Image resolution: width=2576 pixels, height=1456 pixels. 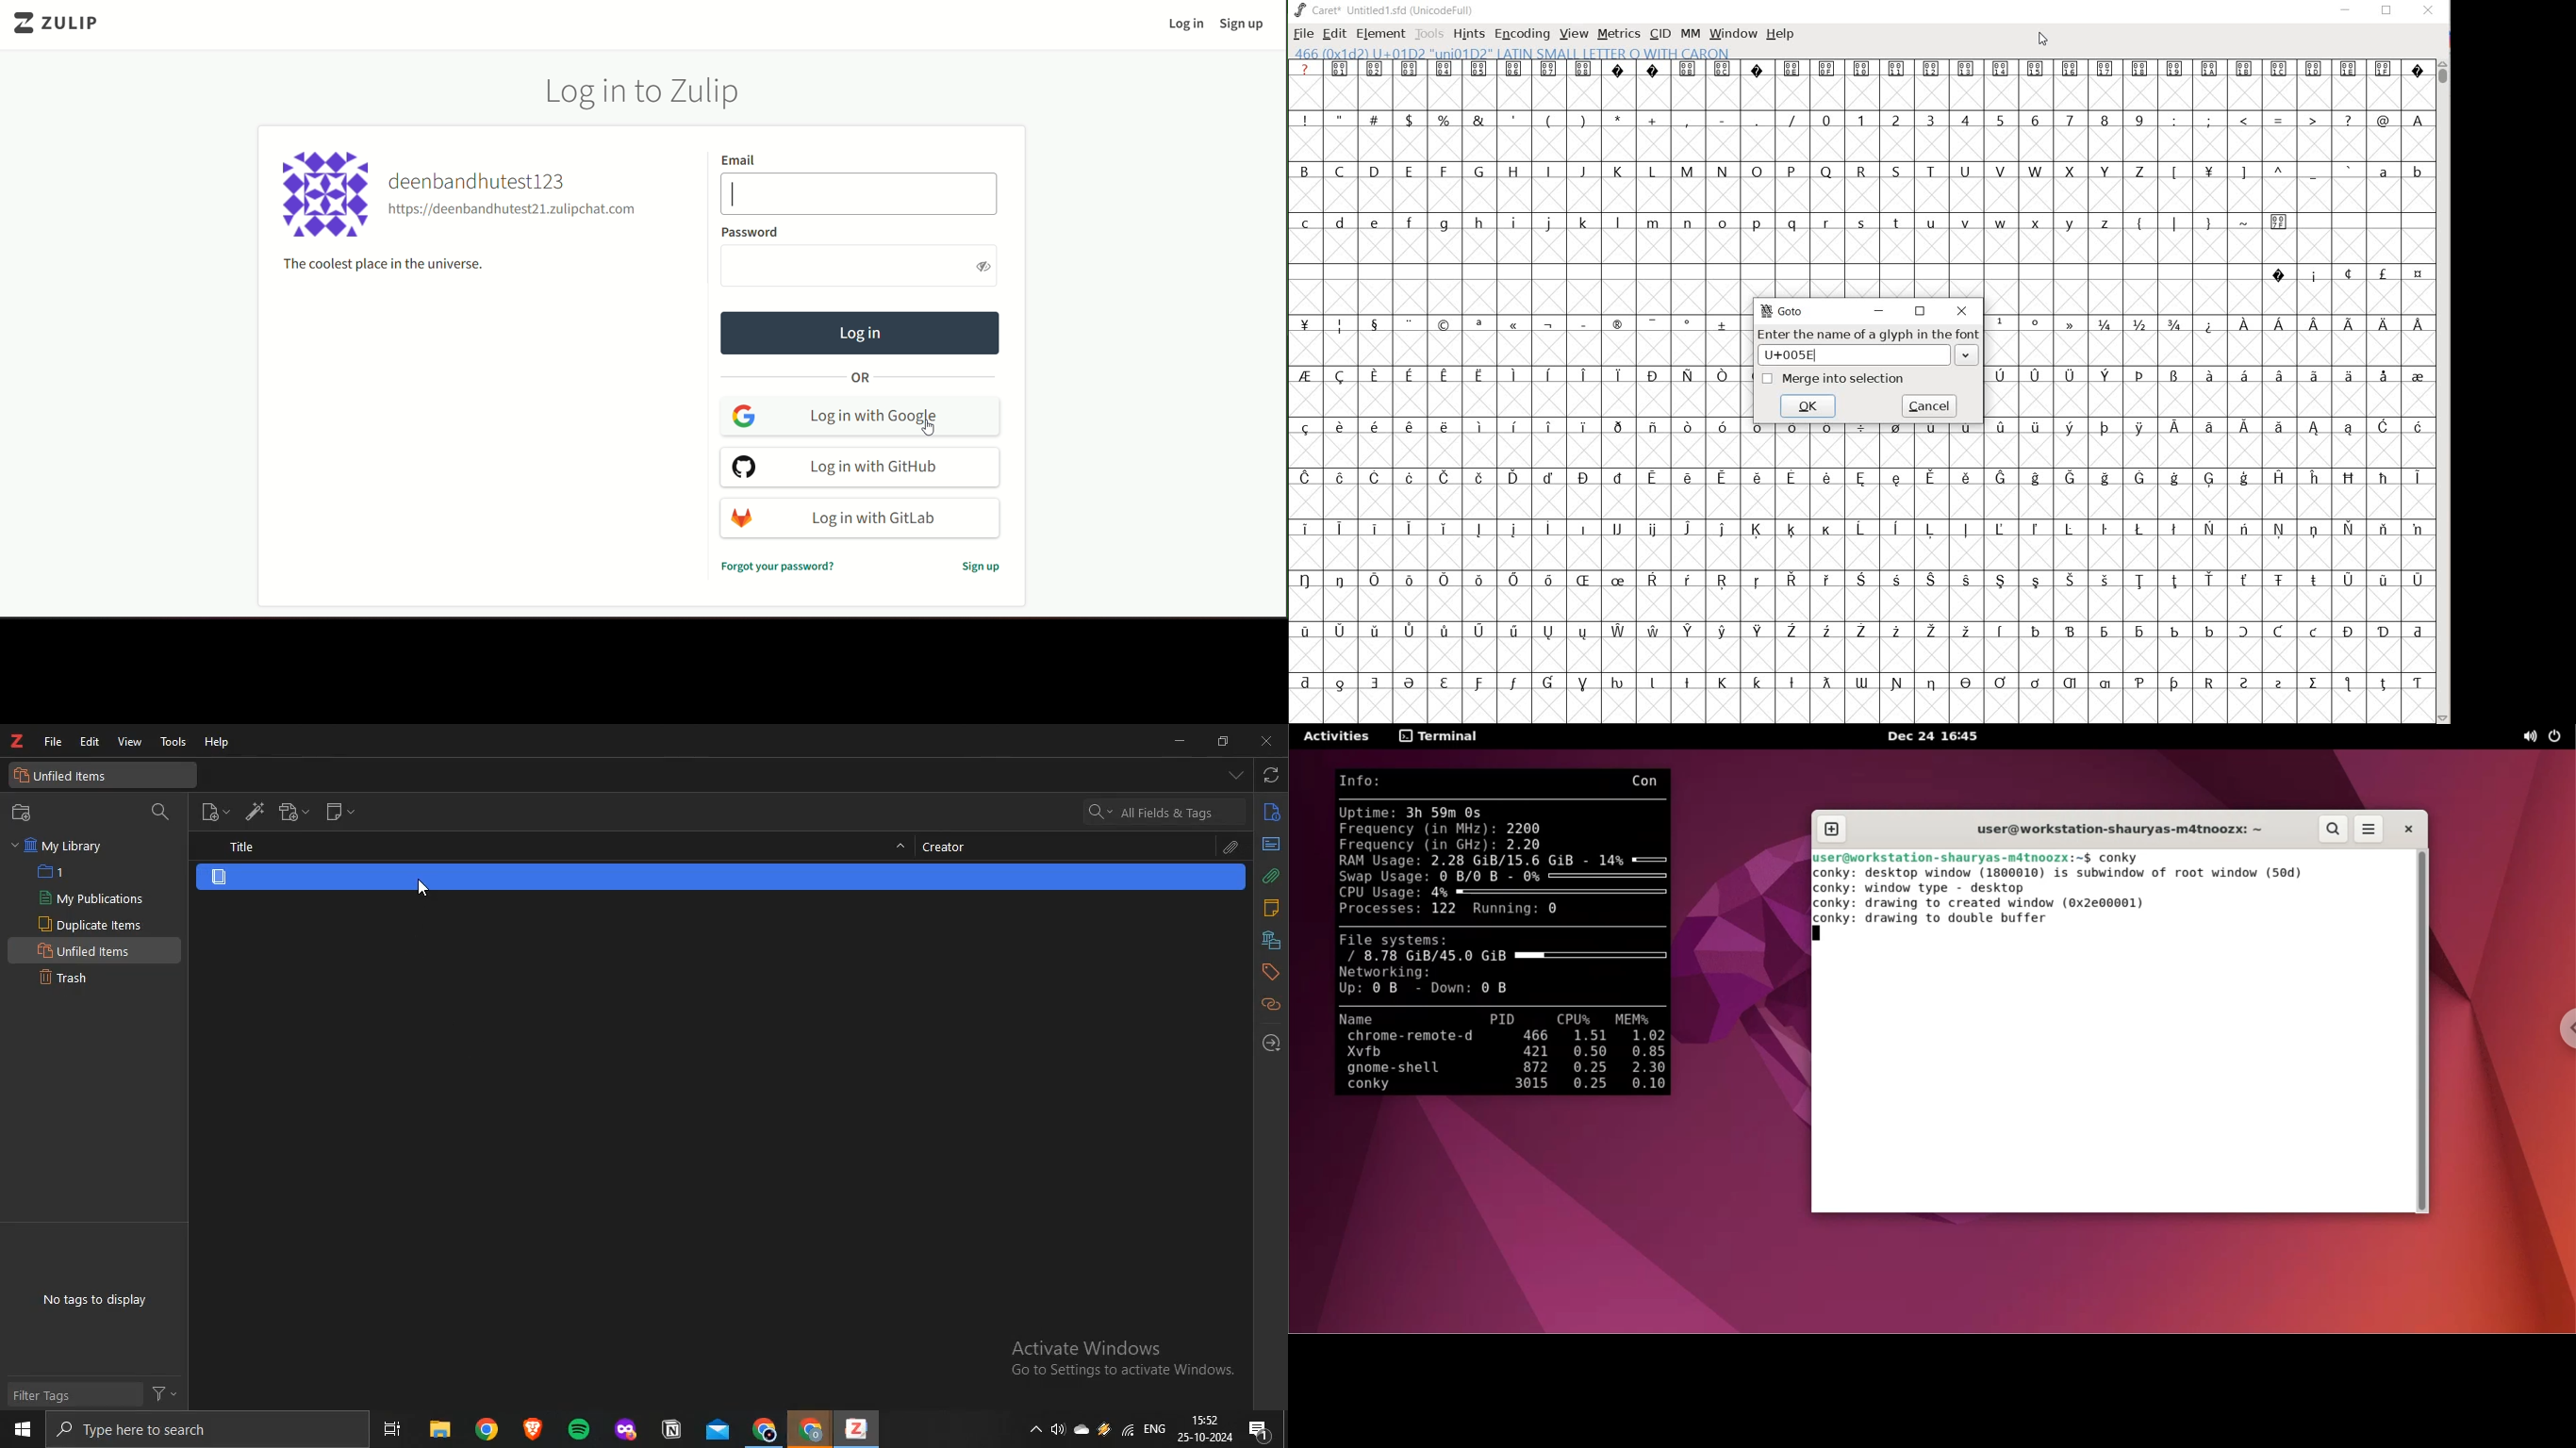 What do you see at coordinates (1128, 1429) in the screenshot?
I see `wifi` at bounding box center [1128, 1429].